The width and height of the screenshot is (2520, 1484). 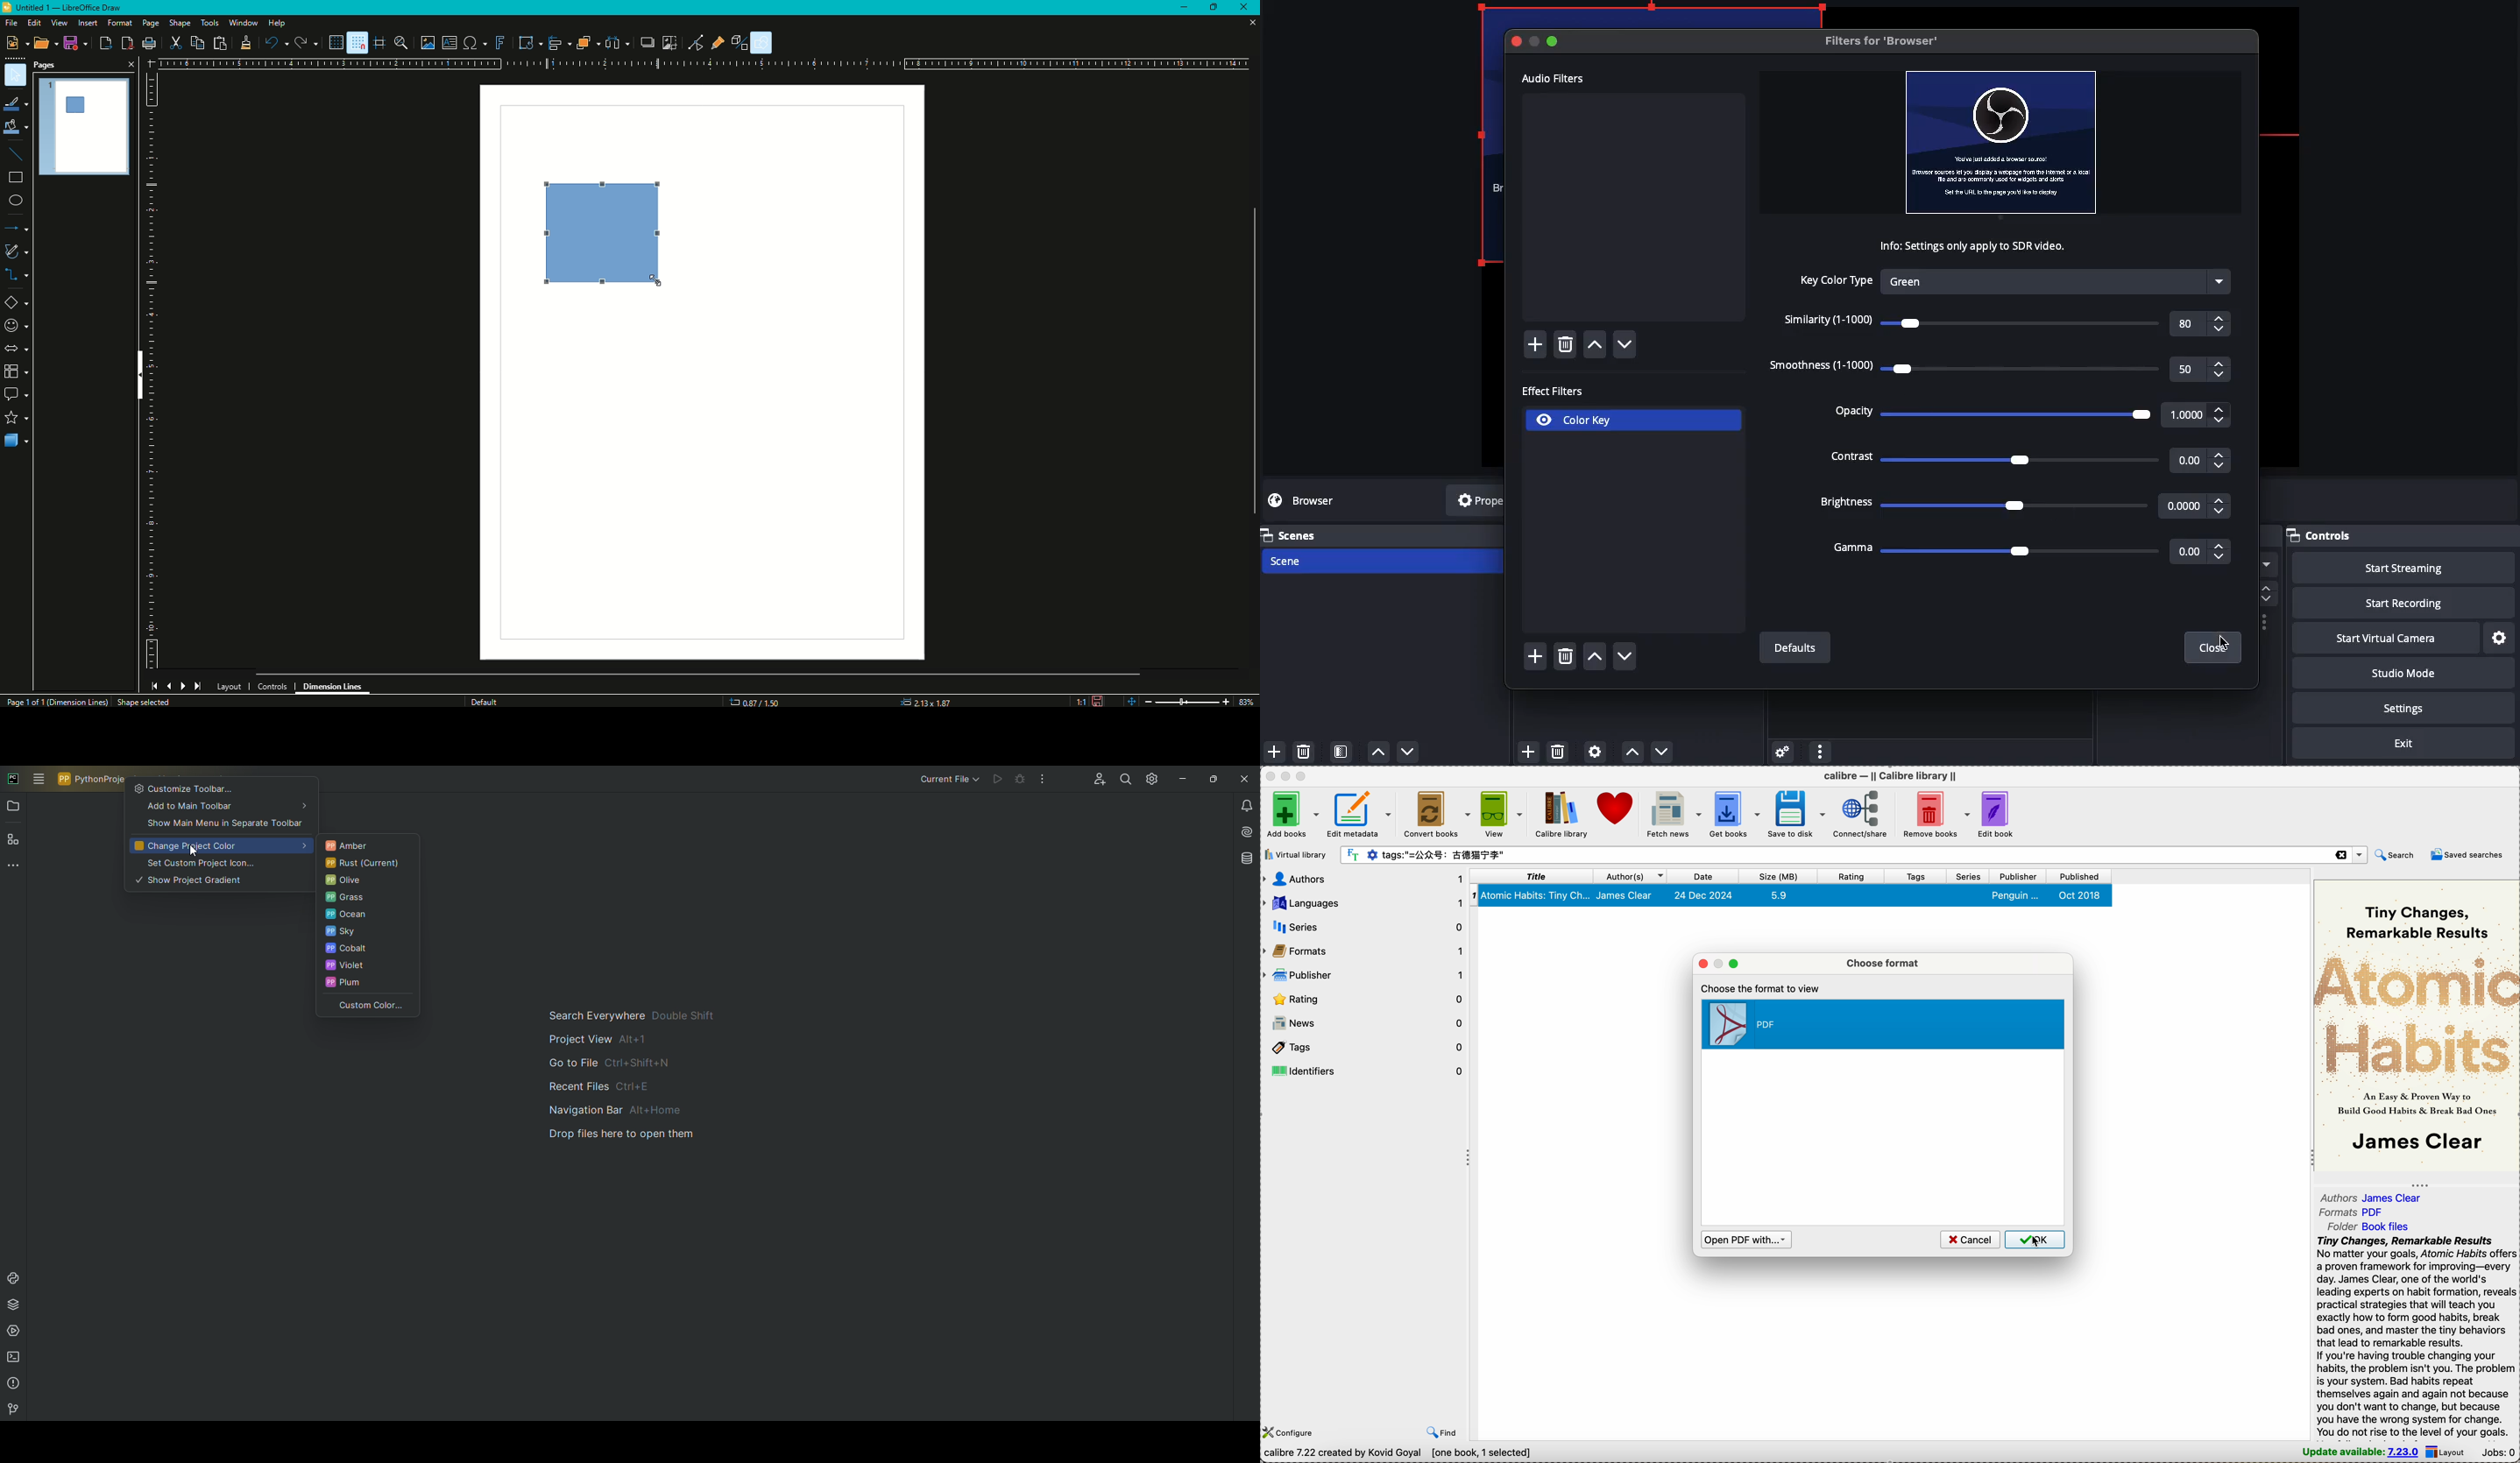 I want to click on identifiers, so click(x=1364, y=1071).